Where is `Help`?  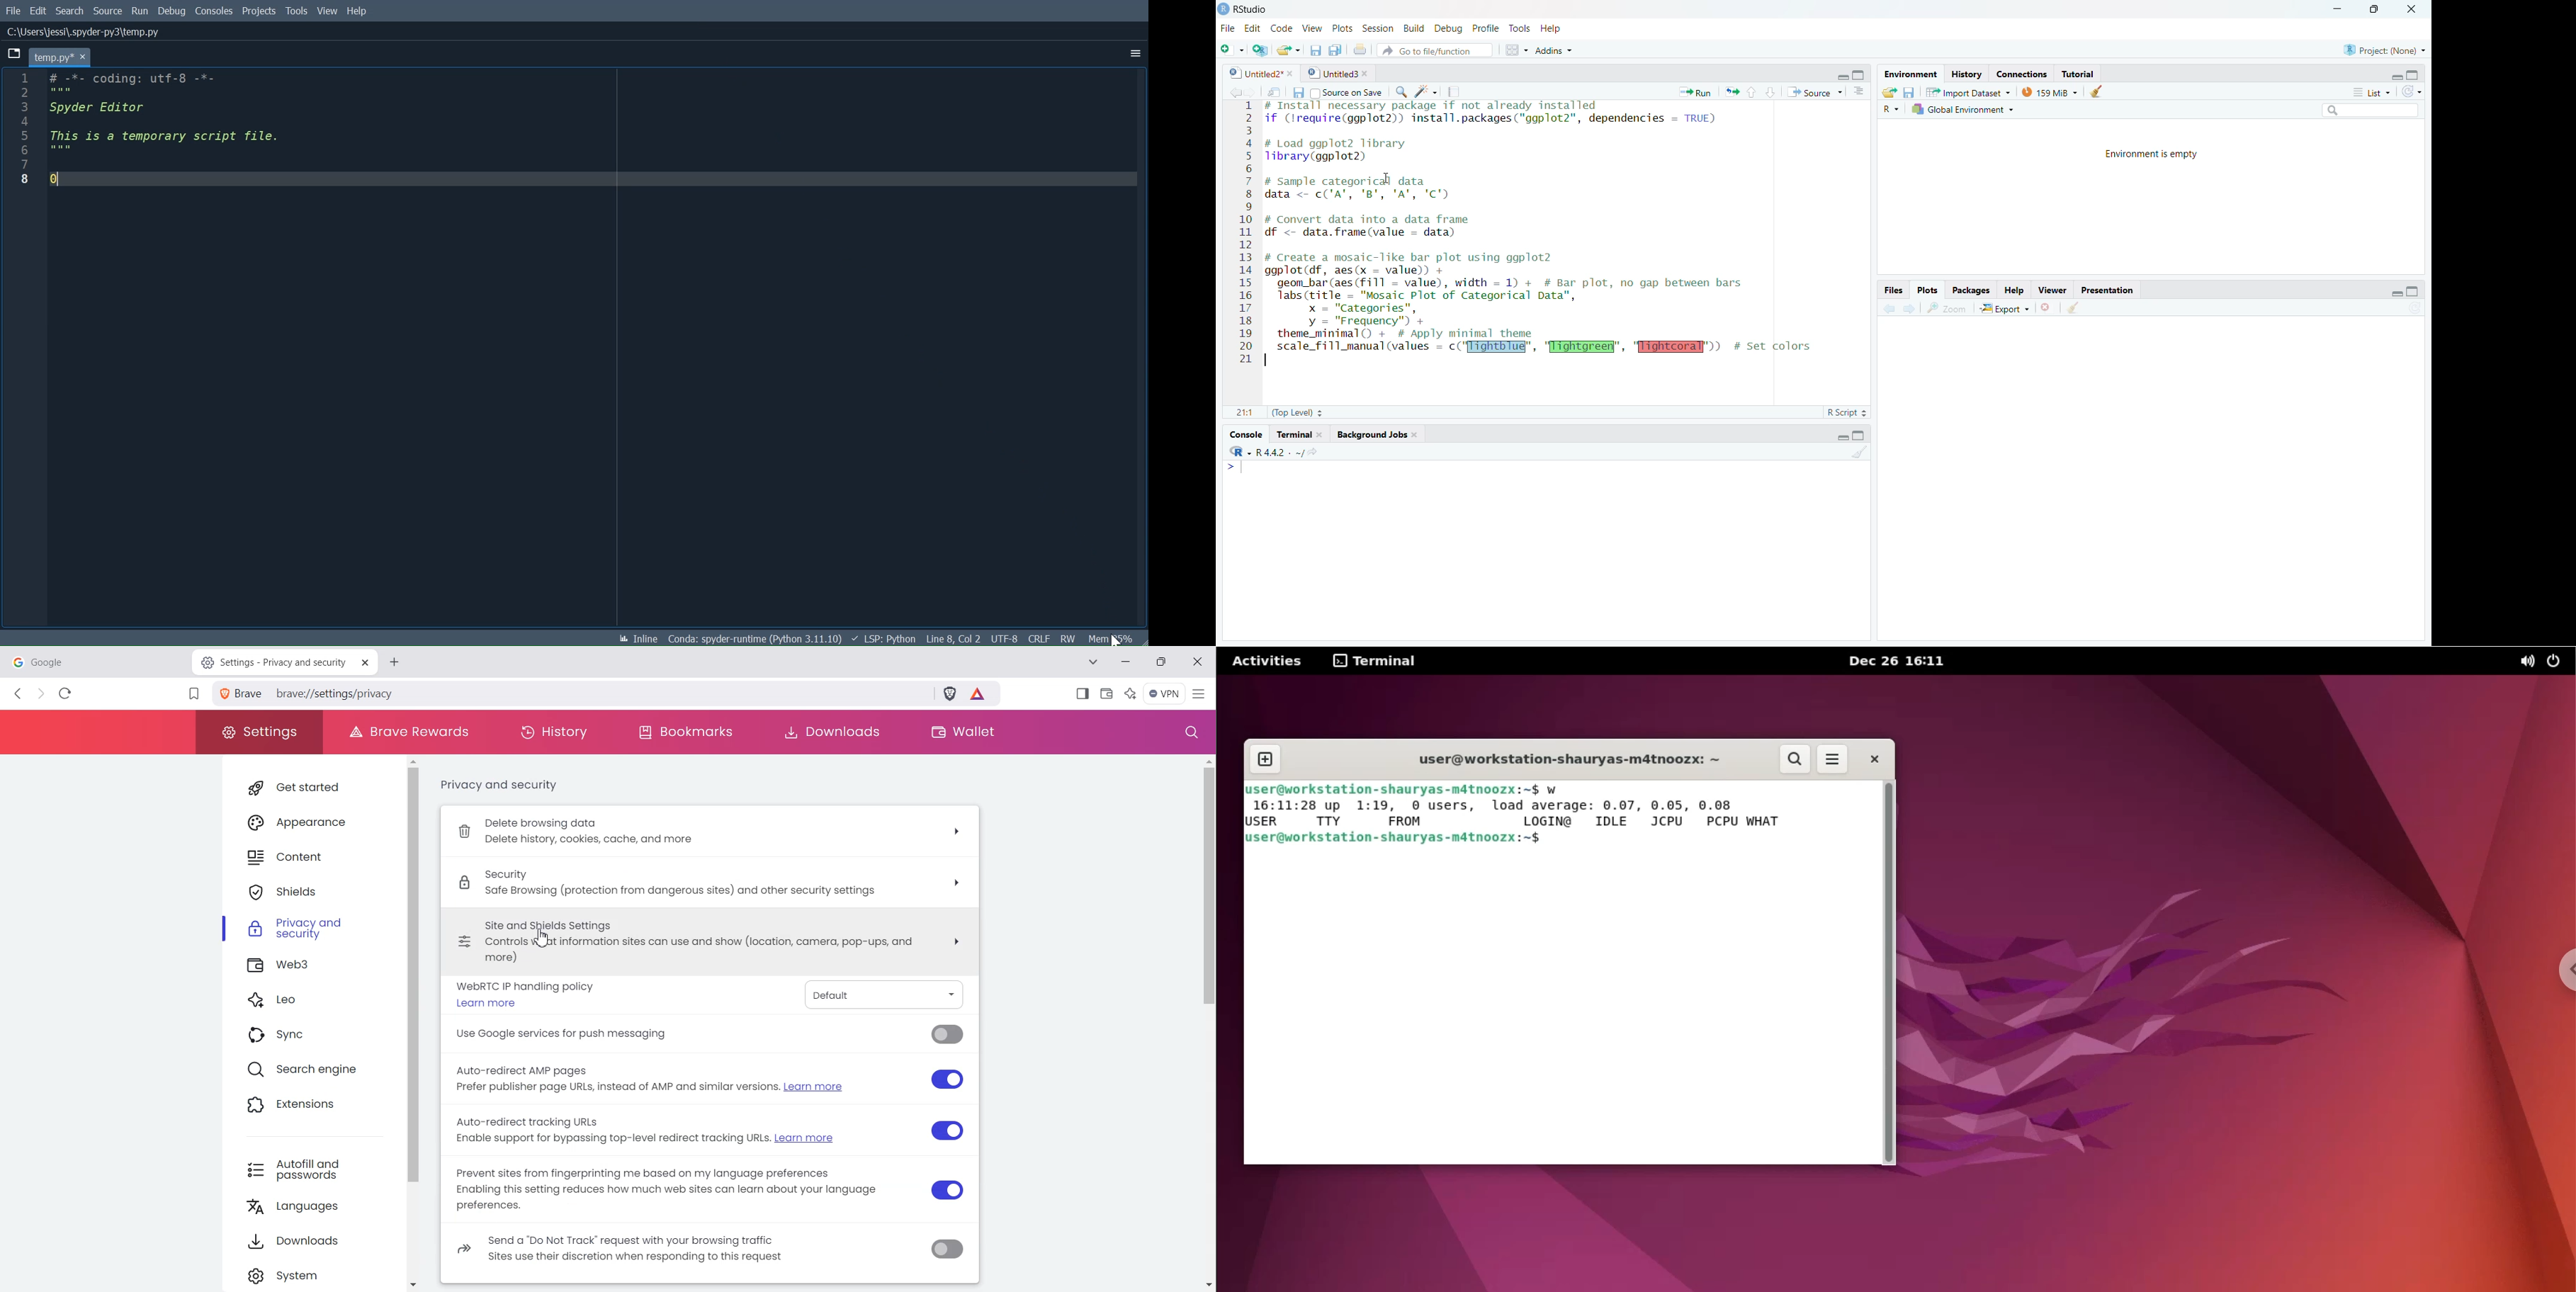 Help is located at coordinates (1552, 28).